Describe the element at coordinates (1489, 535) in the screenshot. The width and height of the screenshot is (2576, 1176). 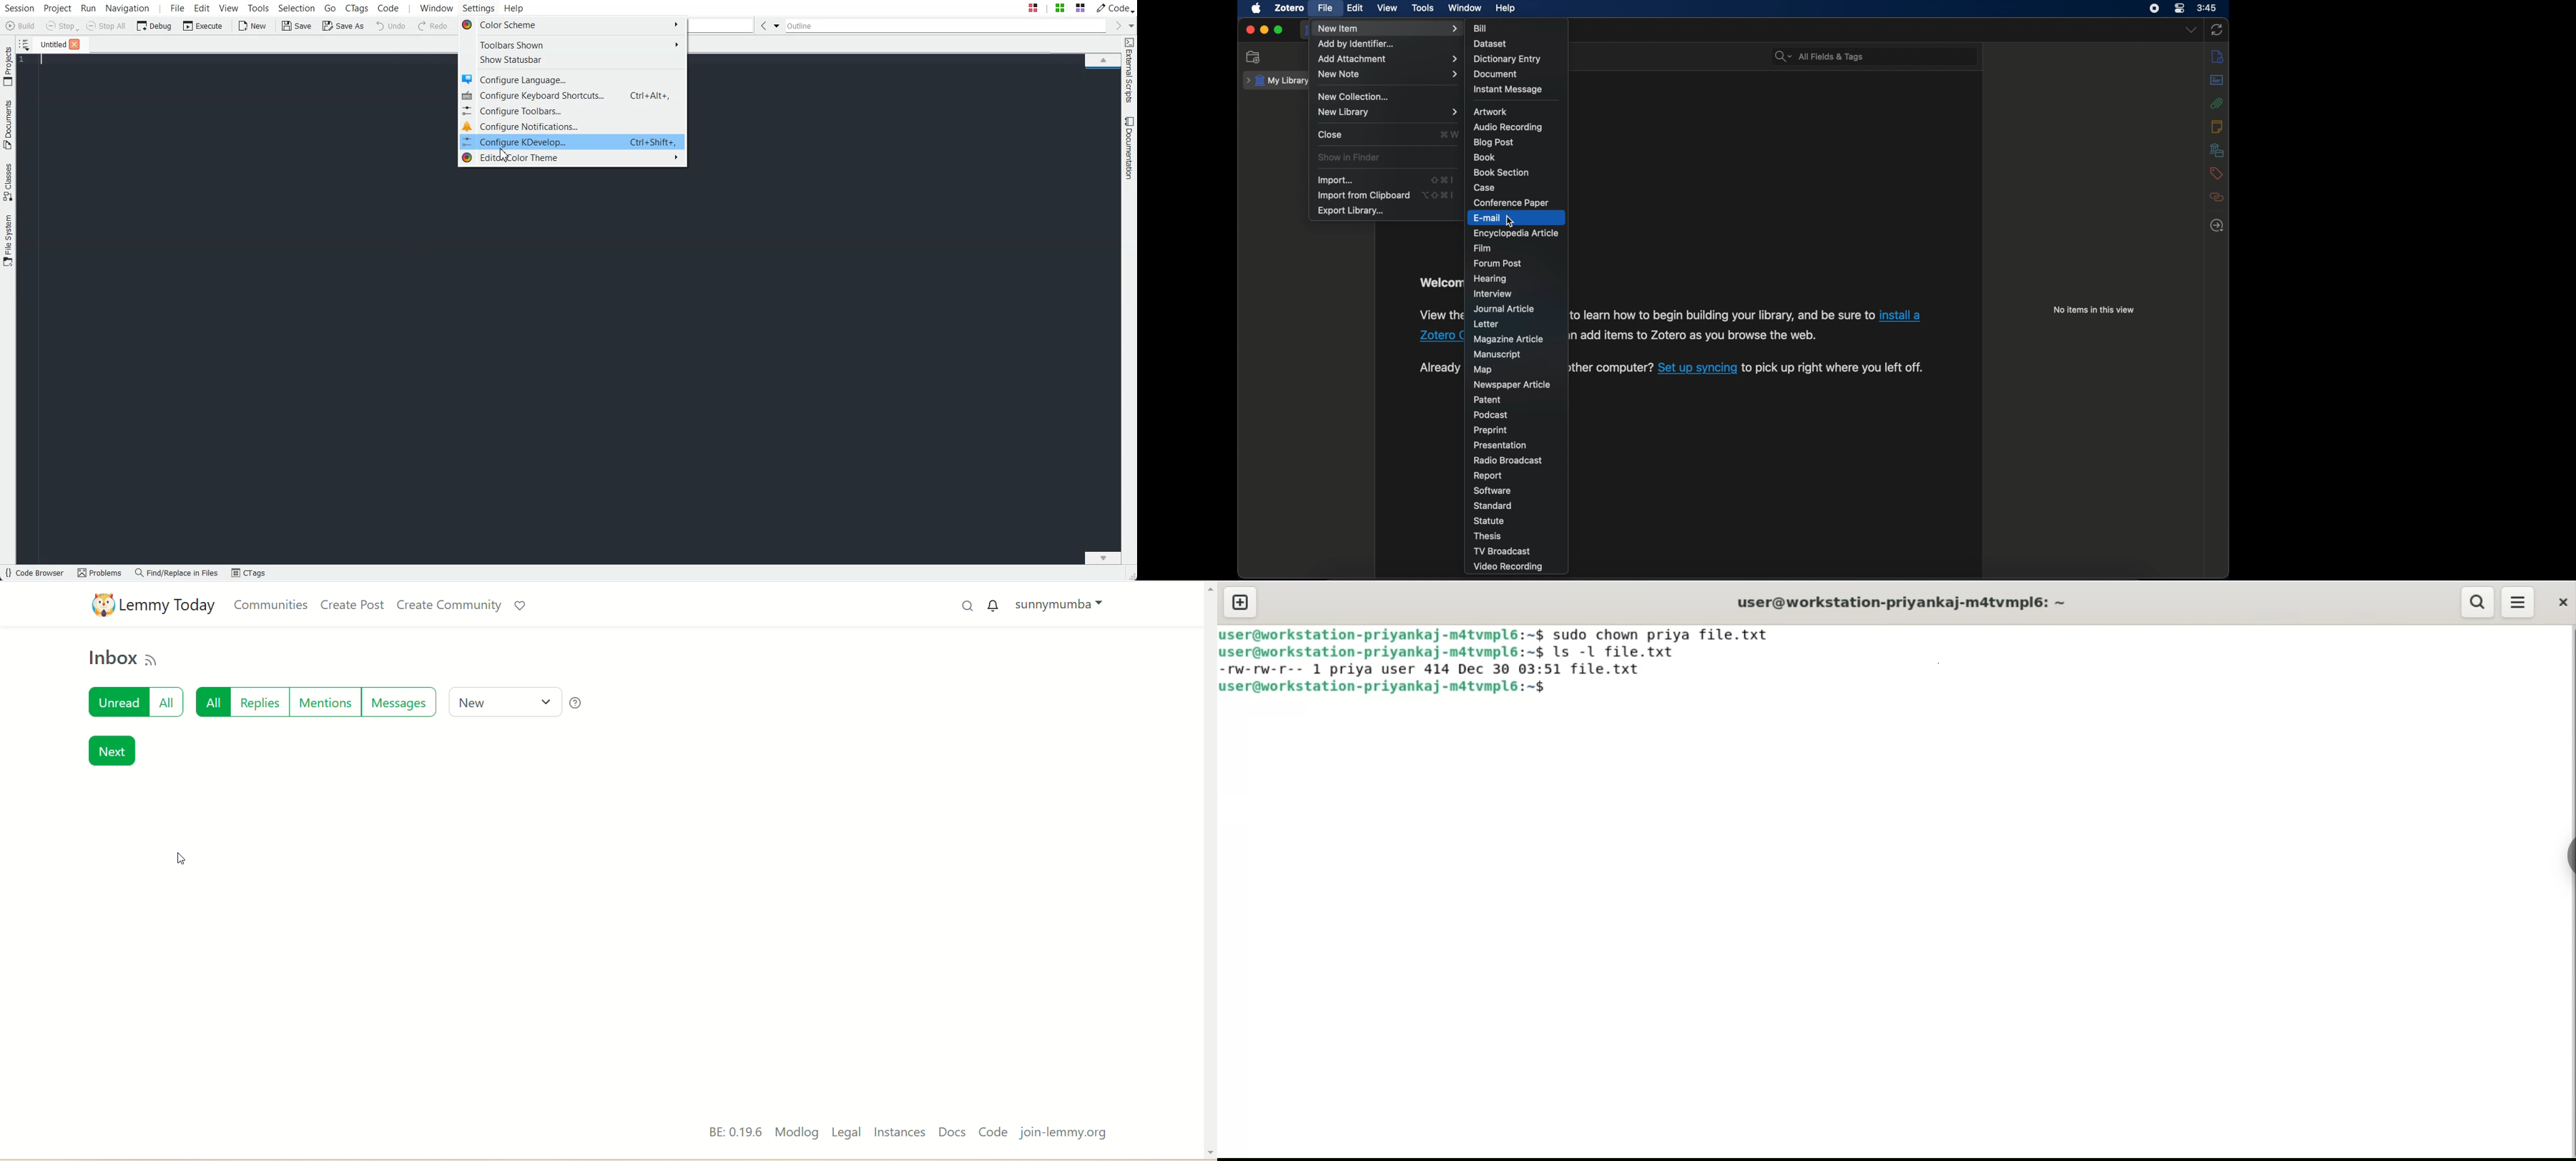
I see `thesis` at that location.